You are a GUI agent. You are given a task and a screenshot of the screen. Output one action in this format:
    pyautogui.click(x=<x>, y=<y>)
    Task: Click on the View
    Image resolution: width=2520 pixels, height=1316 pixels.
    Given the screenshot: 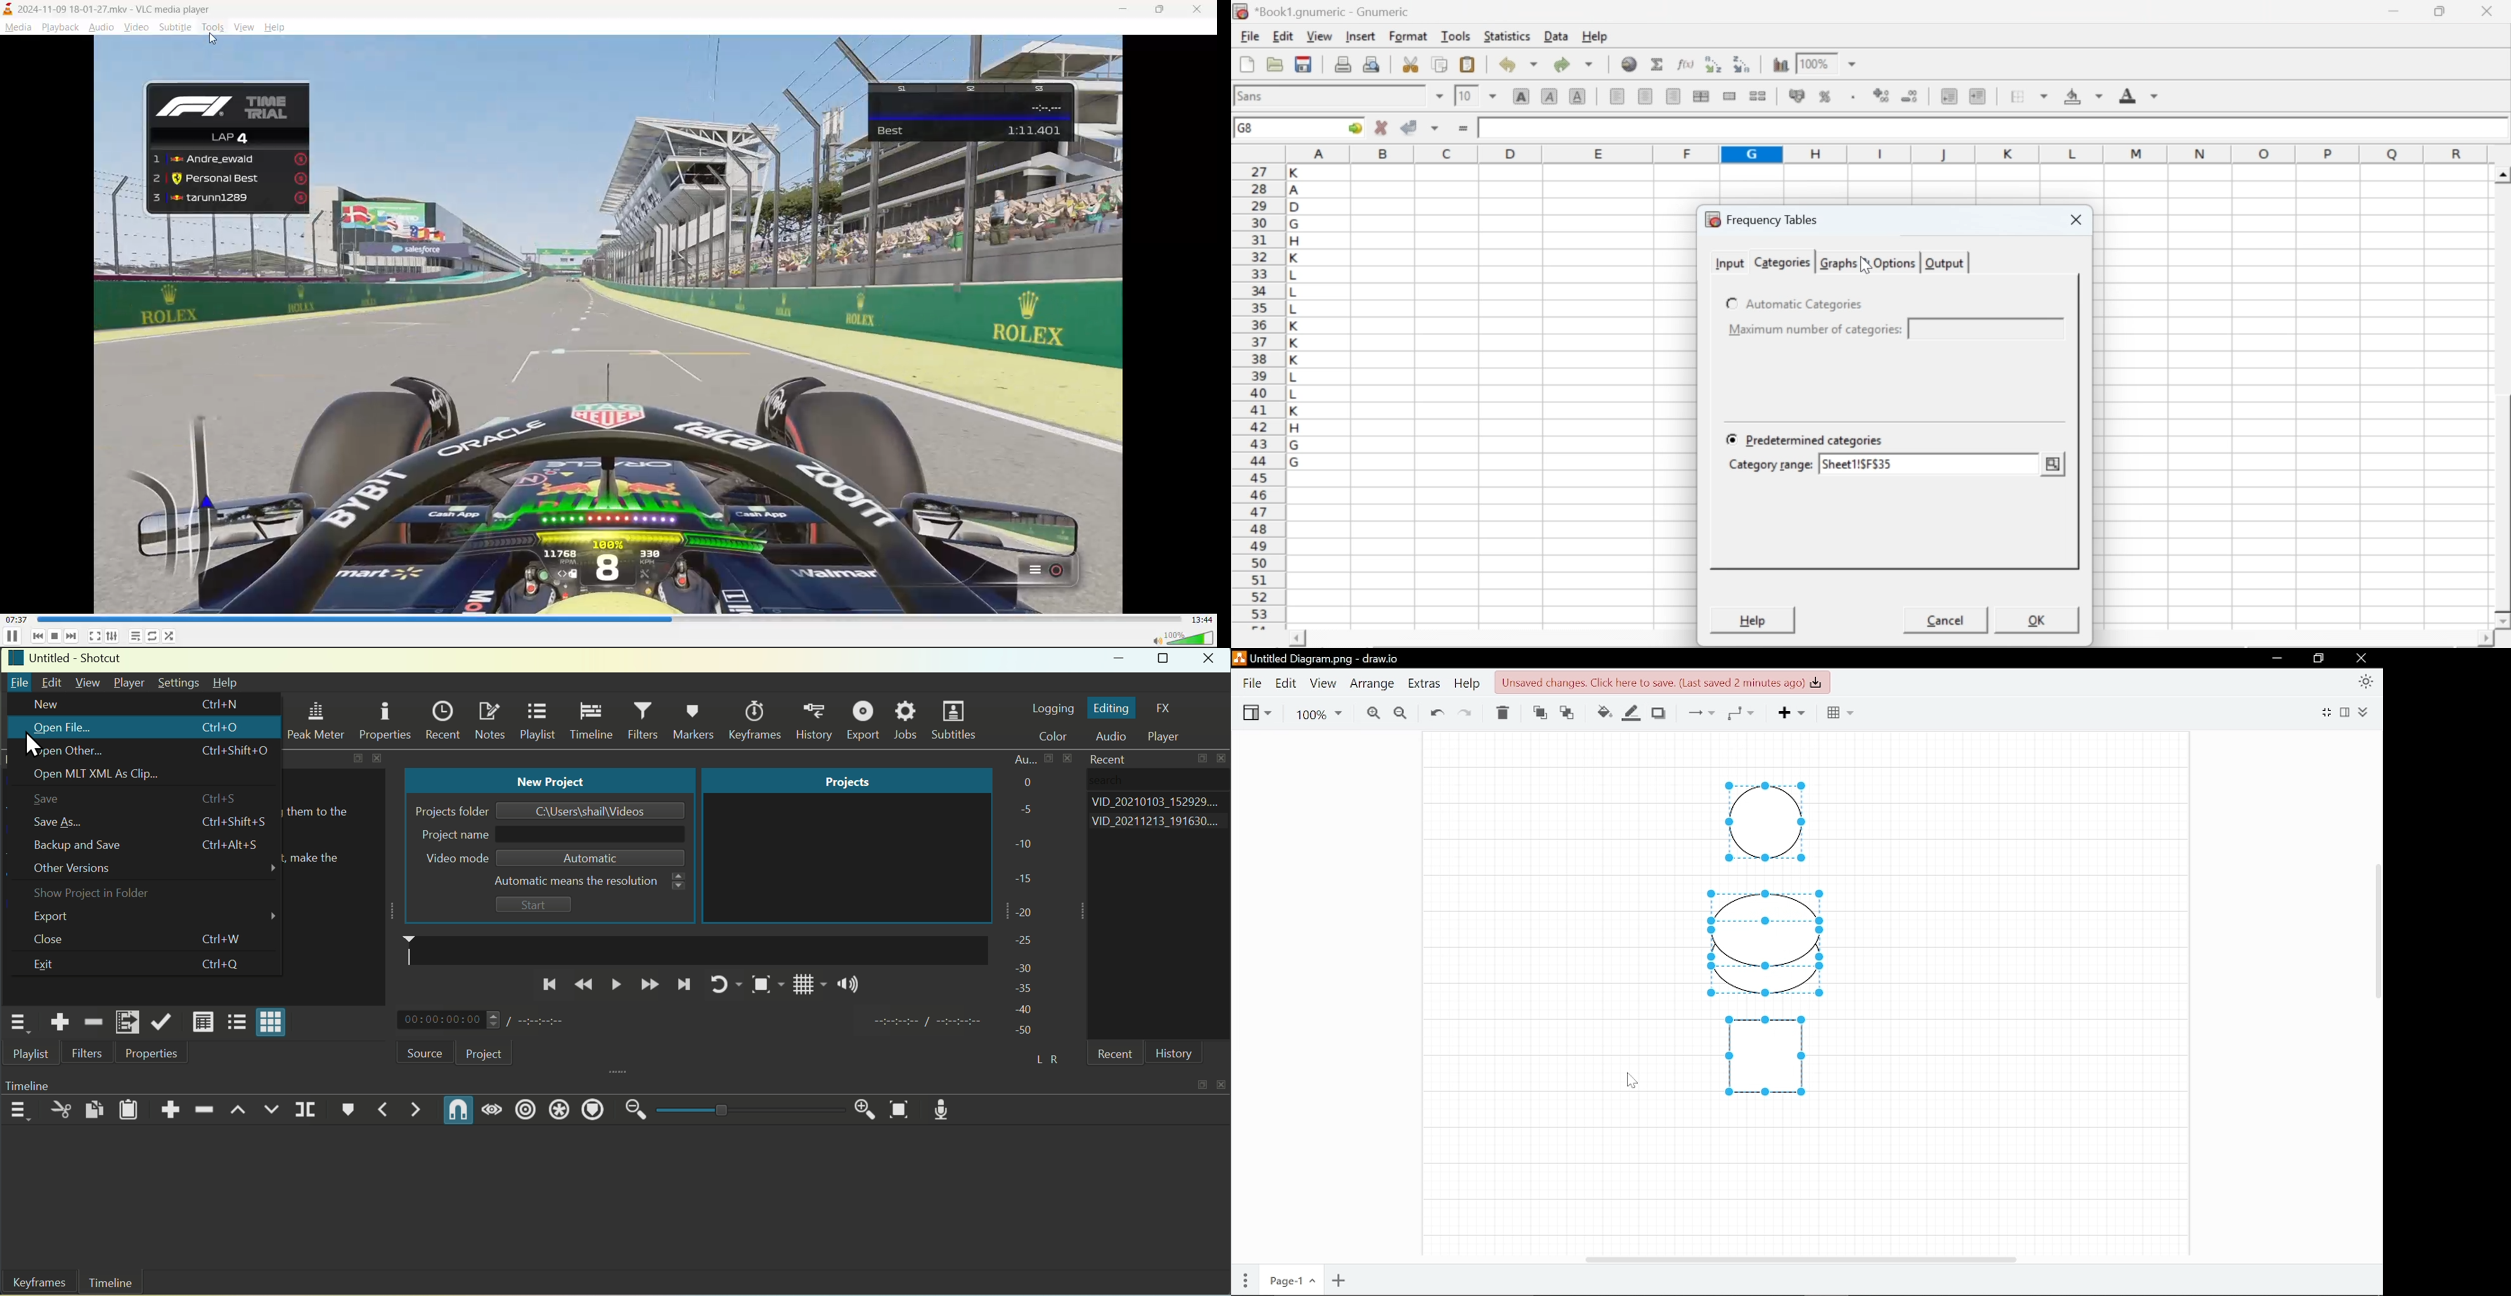 What is the action you would take?
    pyautogui.click(x=1322, y=684)
    